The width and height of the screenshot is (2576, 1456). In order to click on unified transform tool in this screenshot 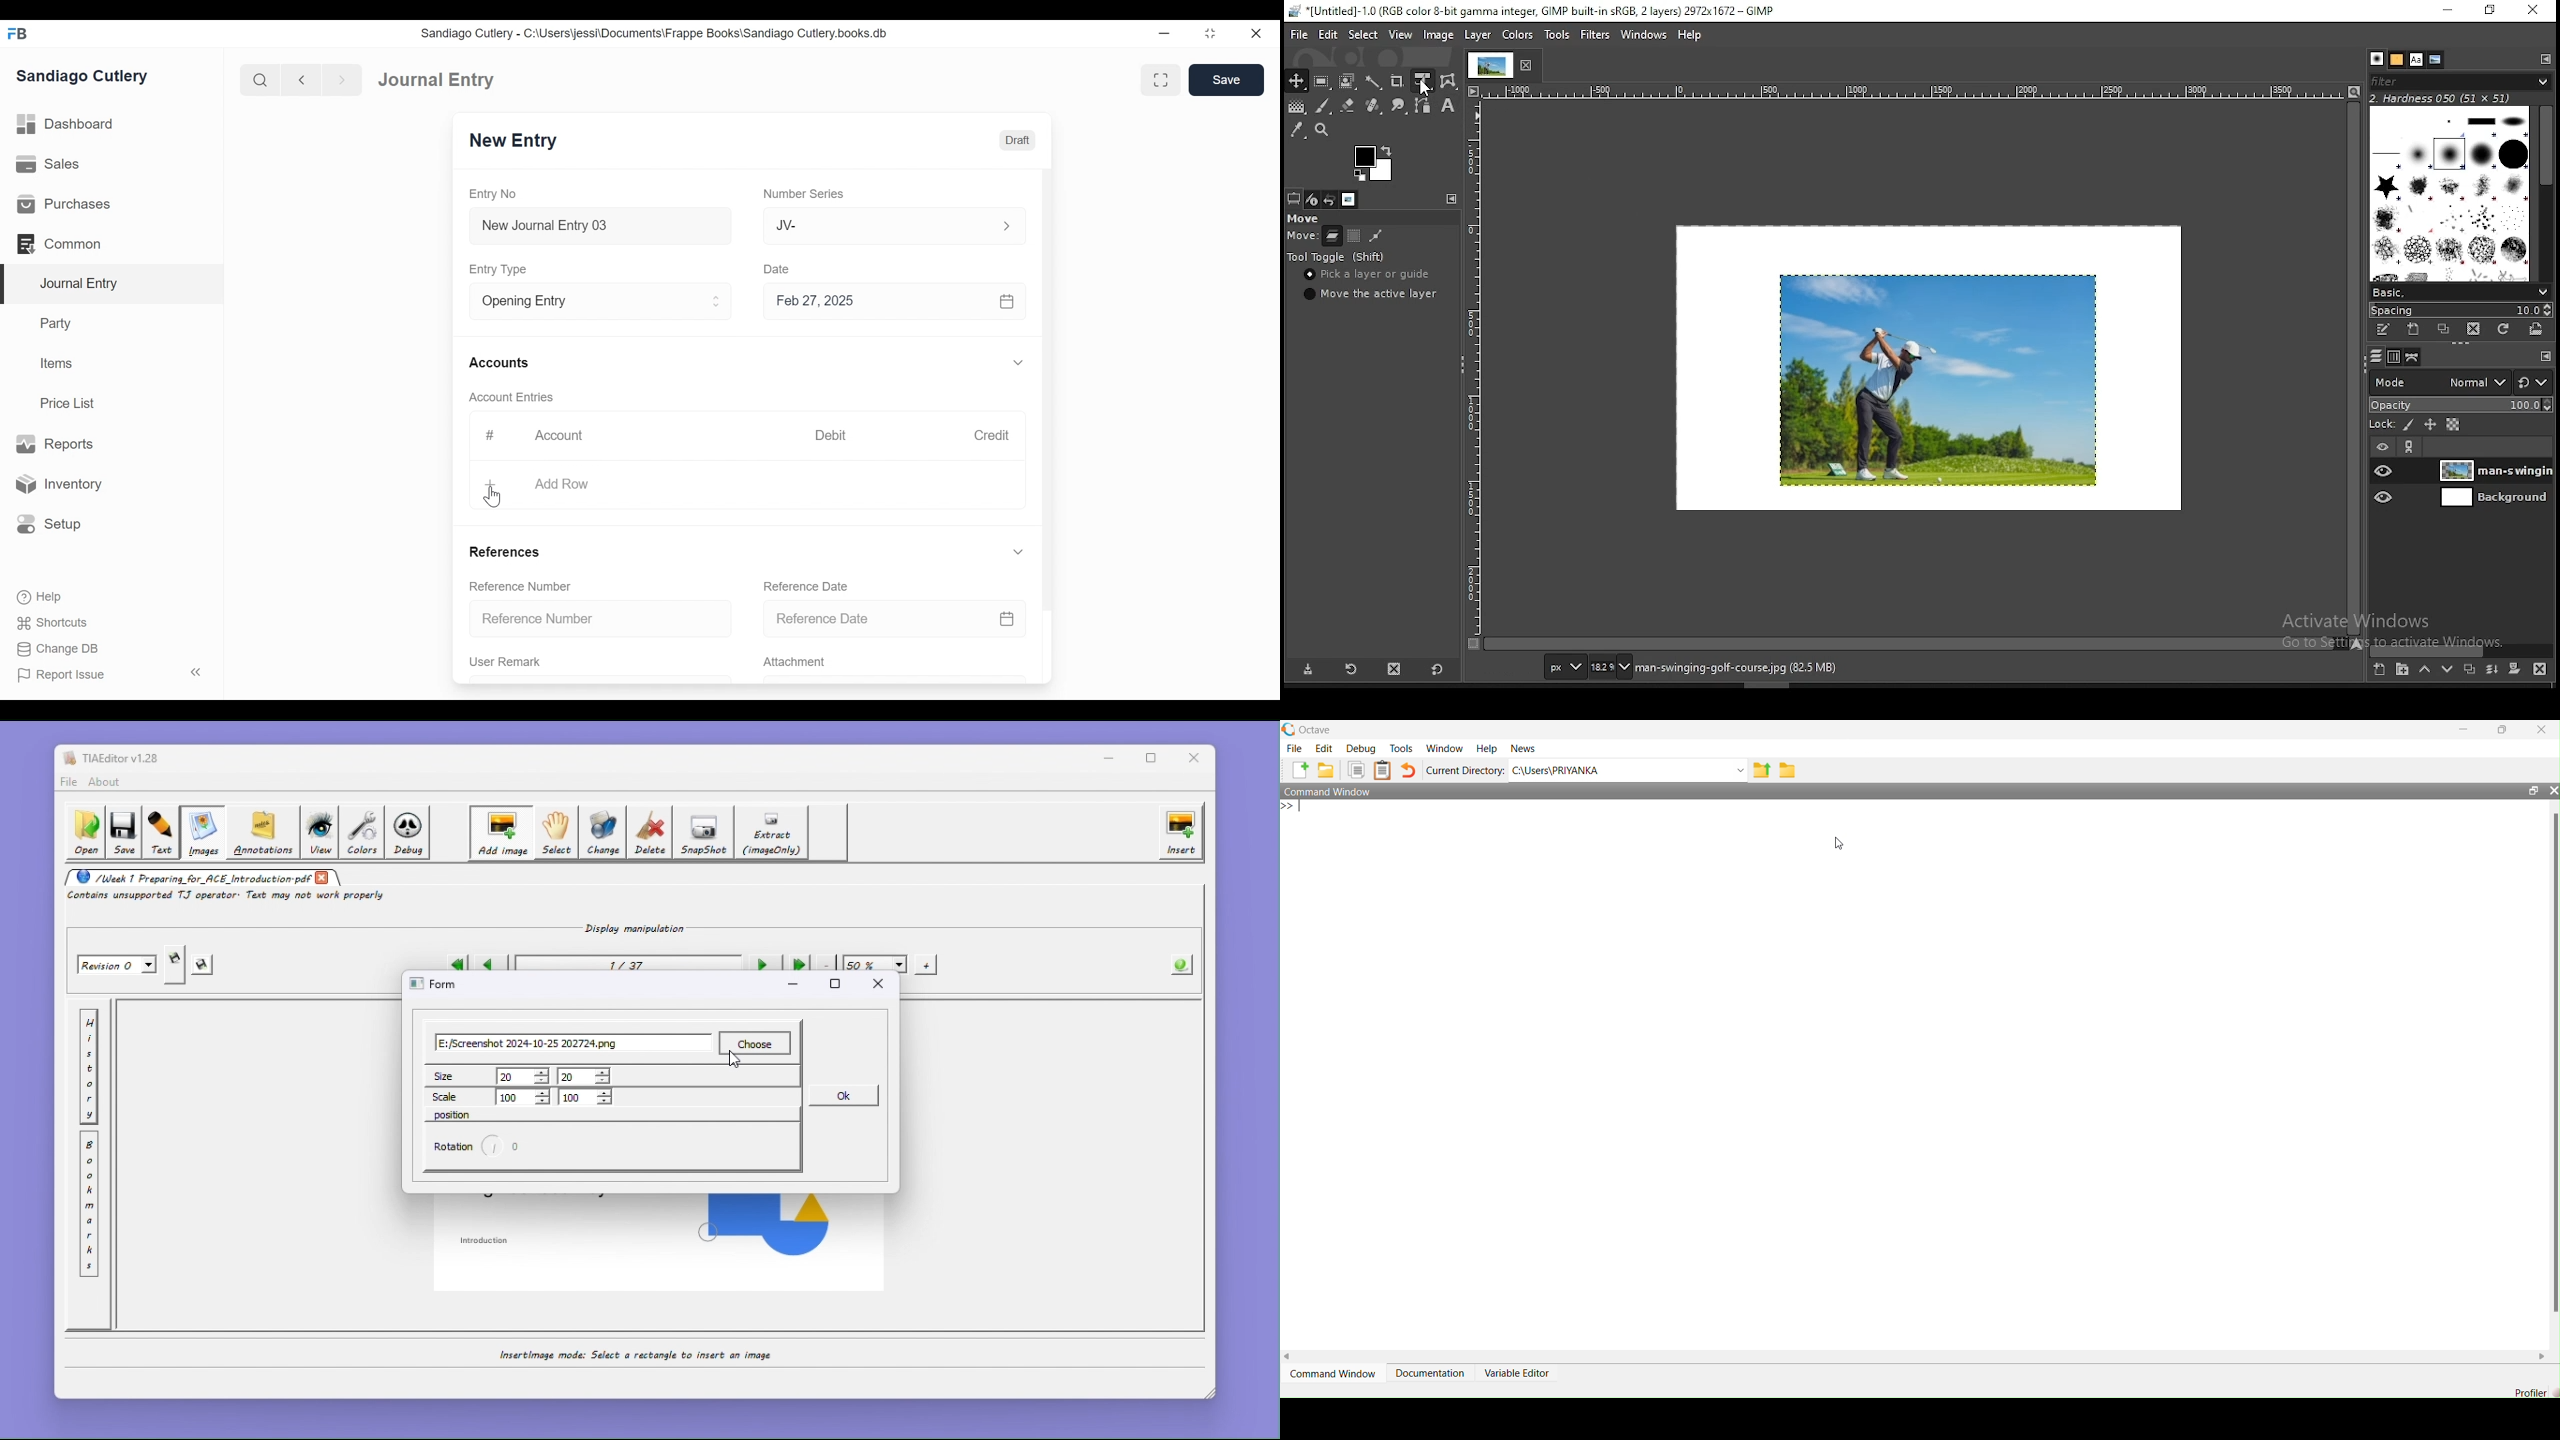, I will do `click(1424, 81)`.